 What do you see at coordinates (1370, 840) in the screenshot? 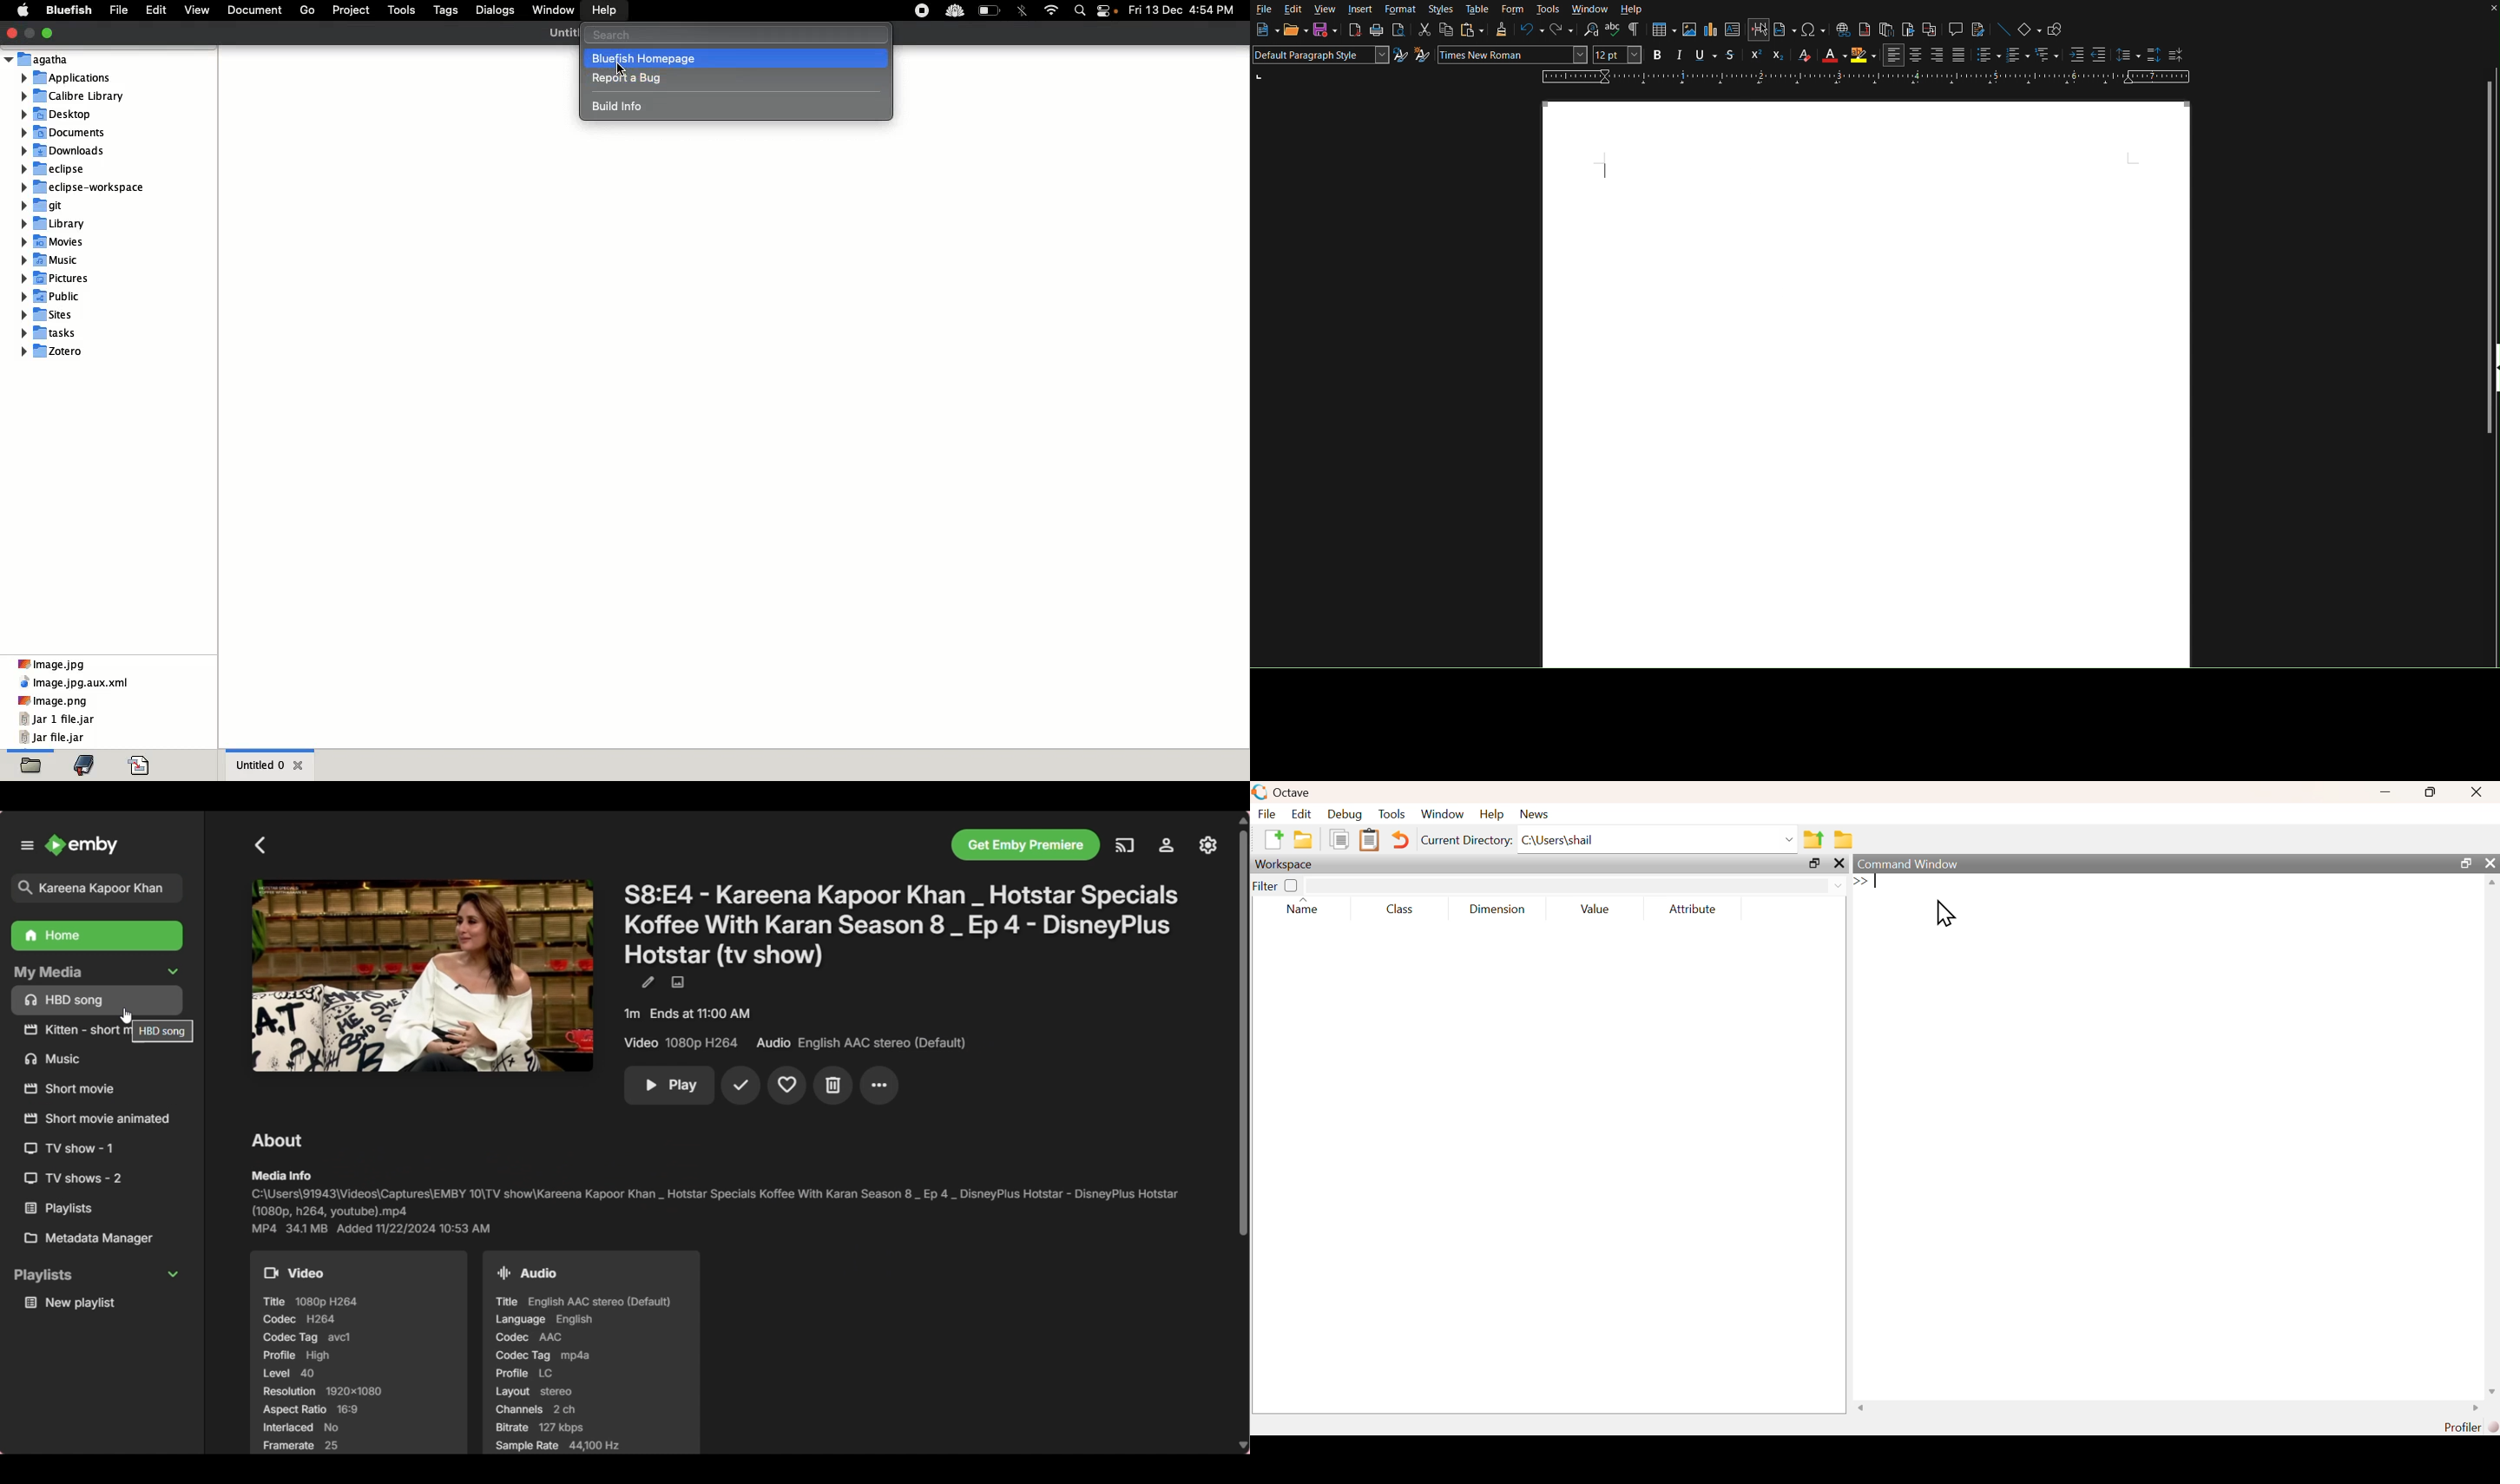
I see `paste` at bounding box center [1370, 840].